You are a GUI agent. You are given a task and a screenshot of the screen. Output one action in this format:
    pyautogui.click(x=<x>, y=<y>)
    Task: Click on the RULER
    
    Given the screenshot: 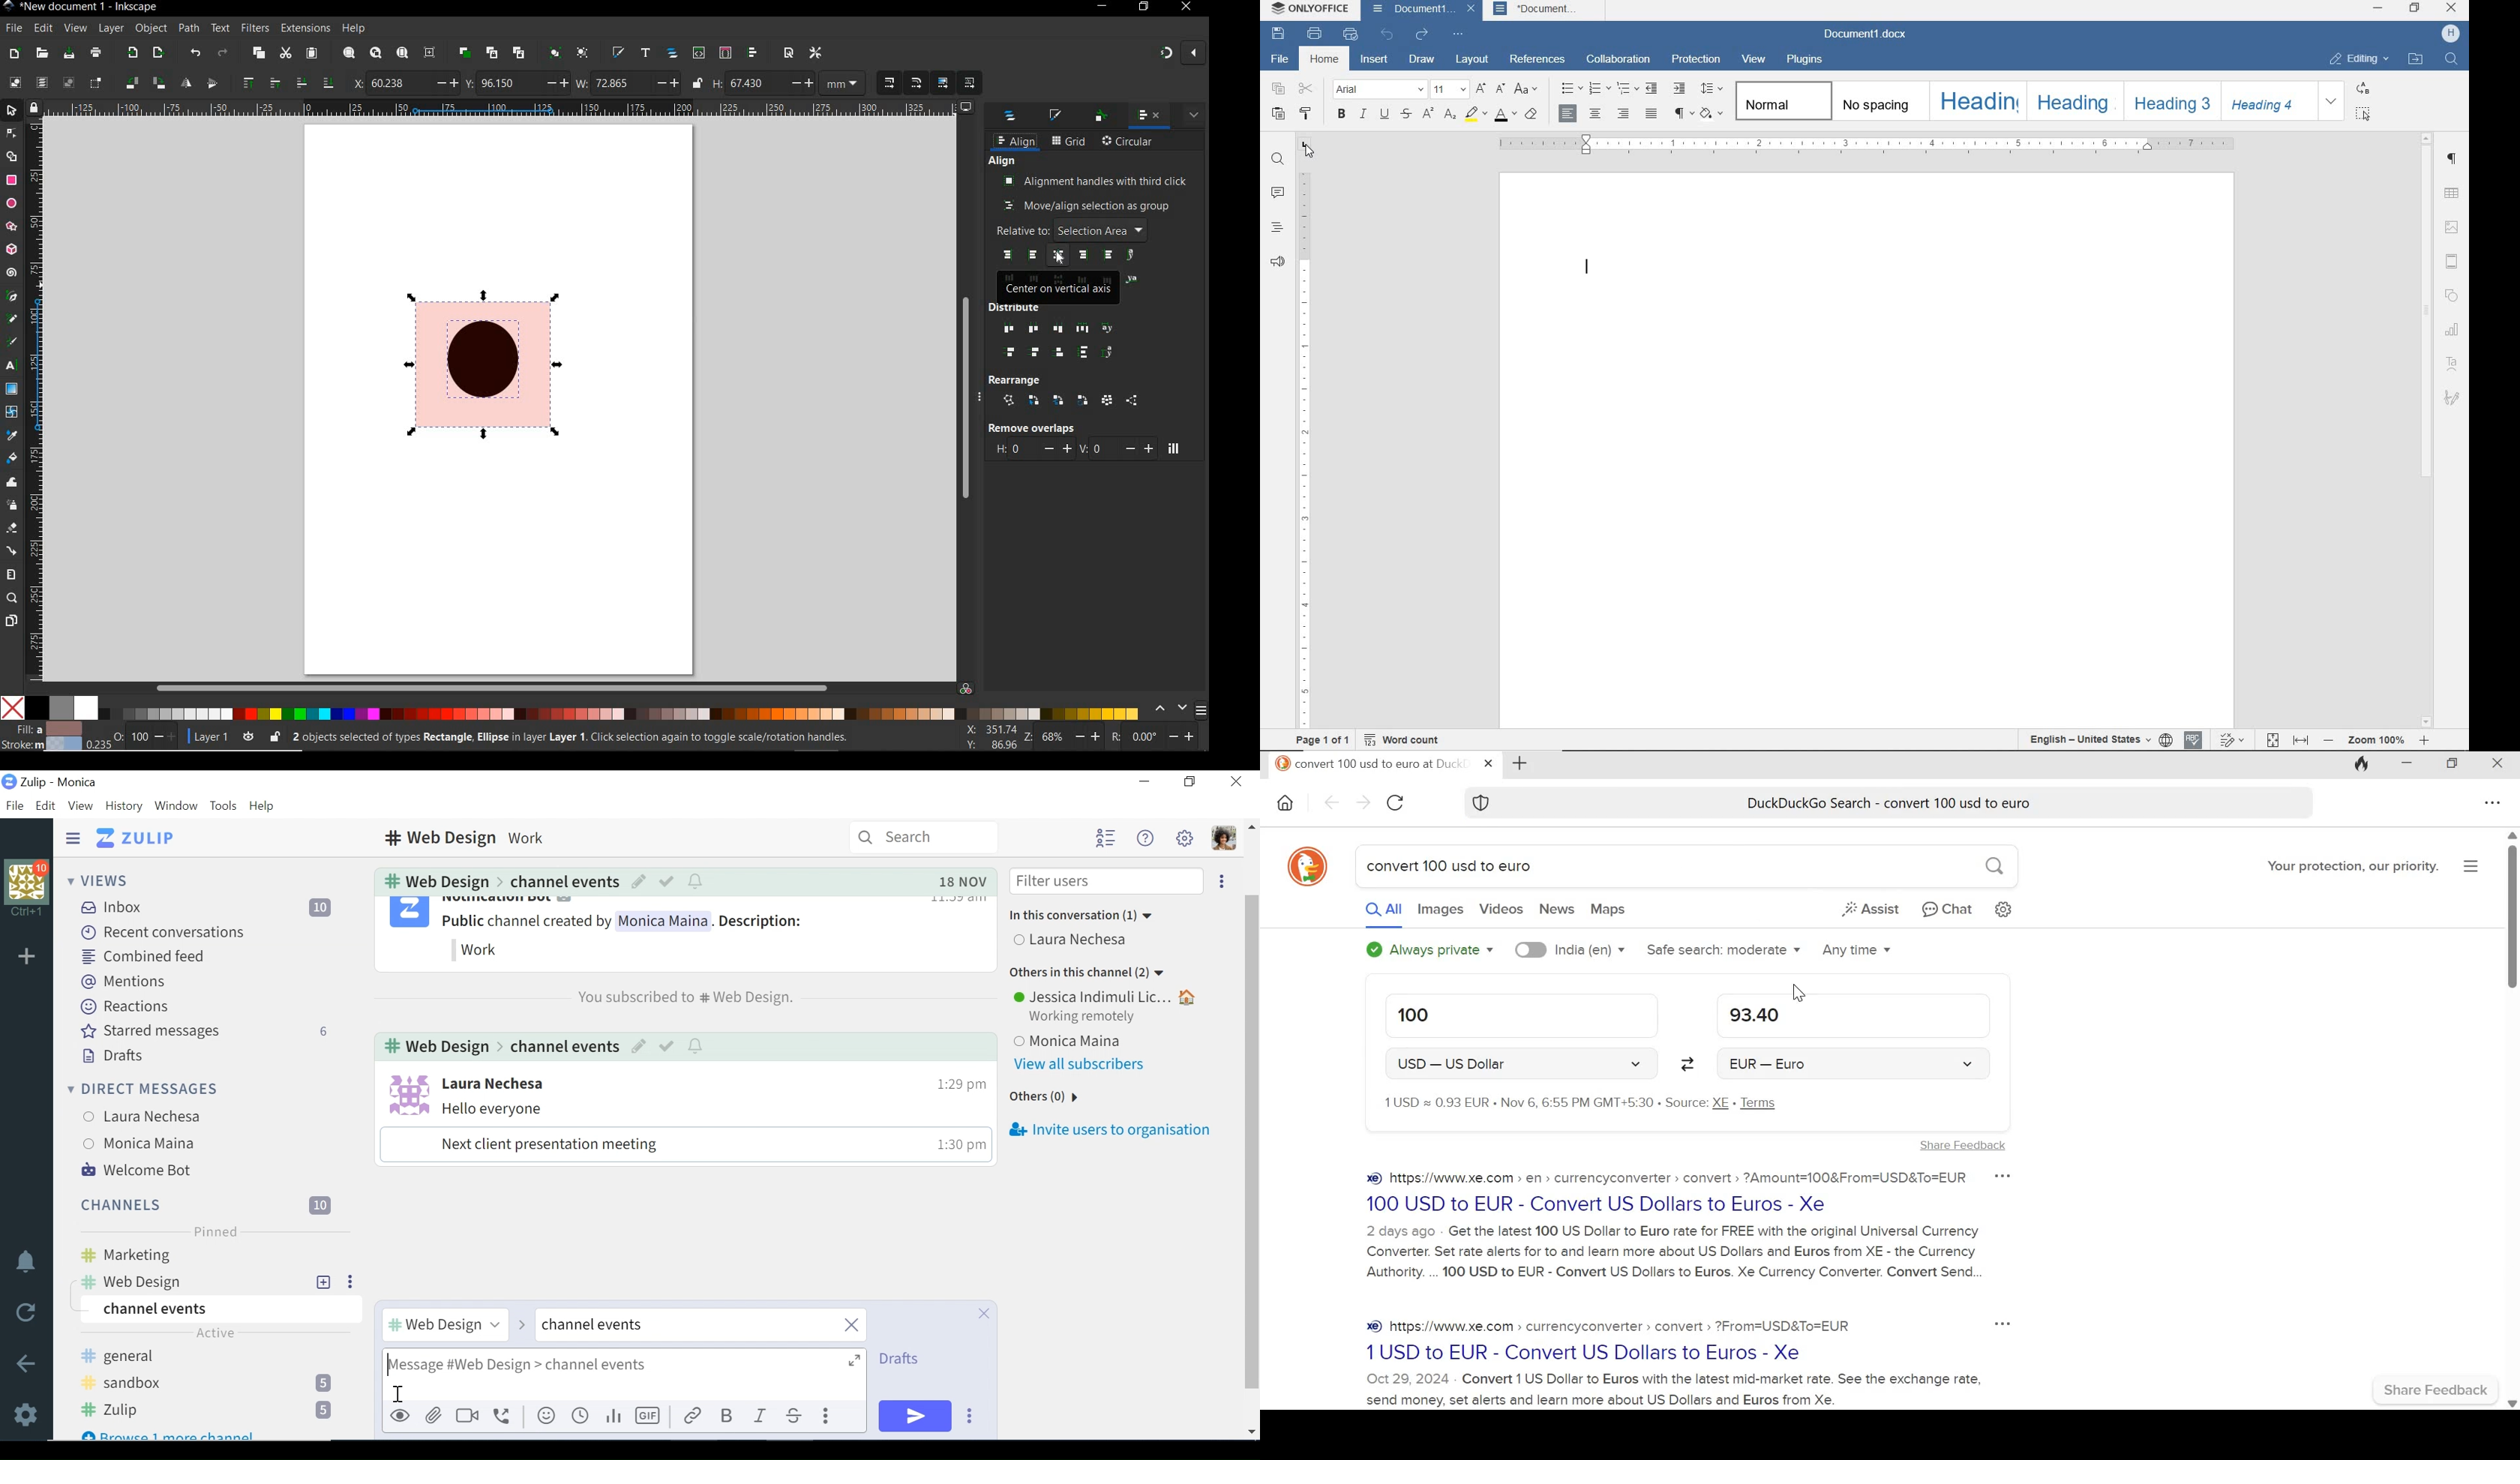 What is the action you would take?
    pyautogui.click(x=1302, y=448)
    